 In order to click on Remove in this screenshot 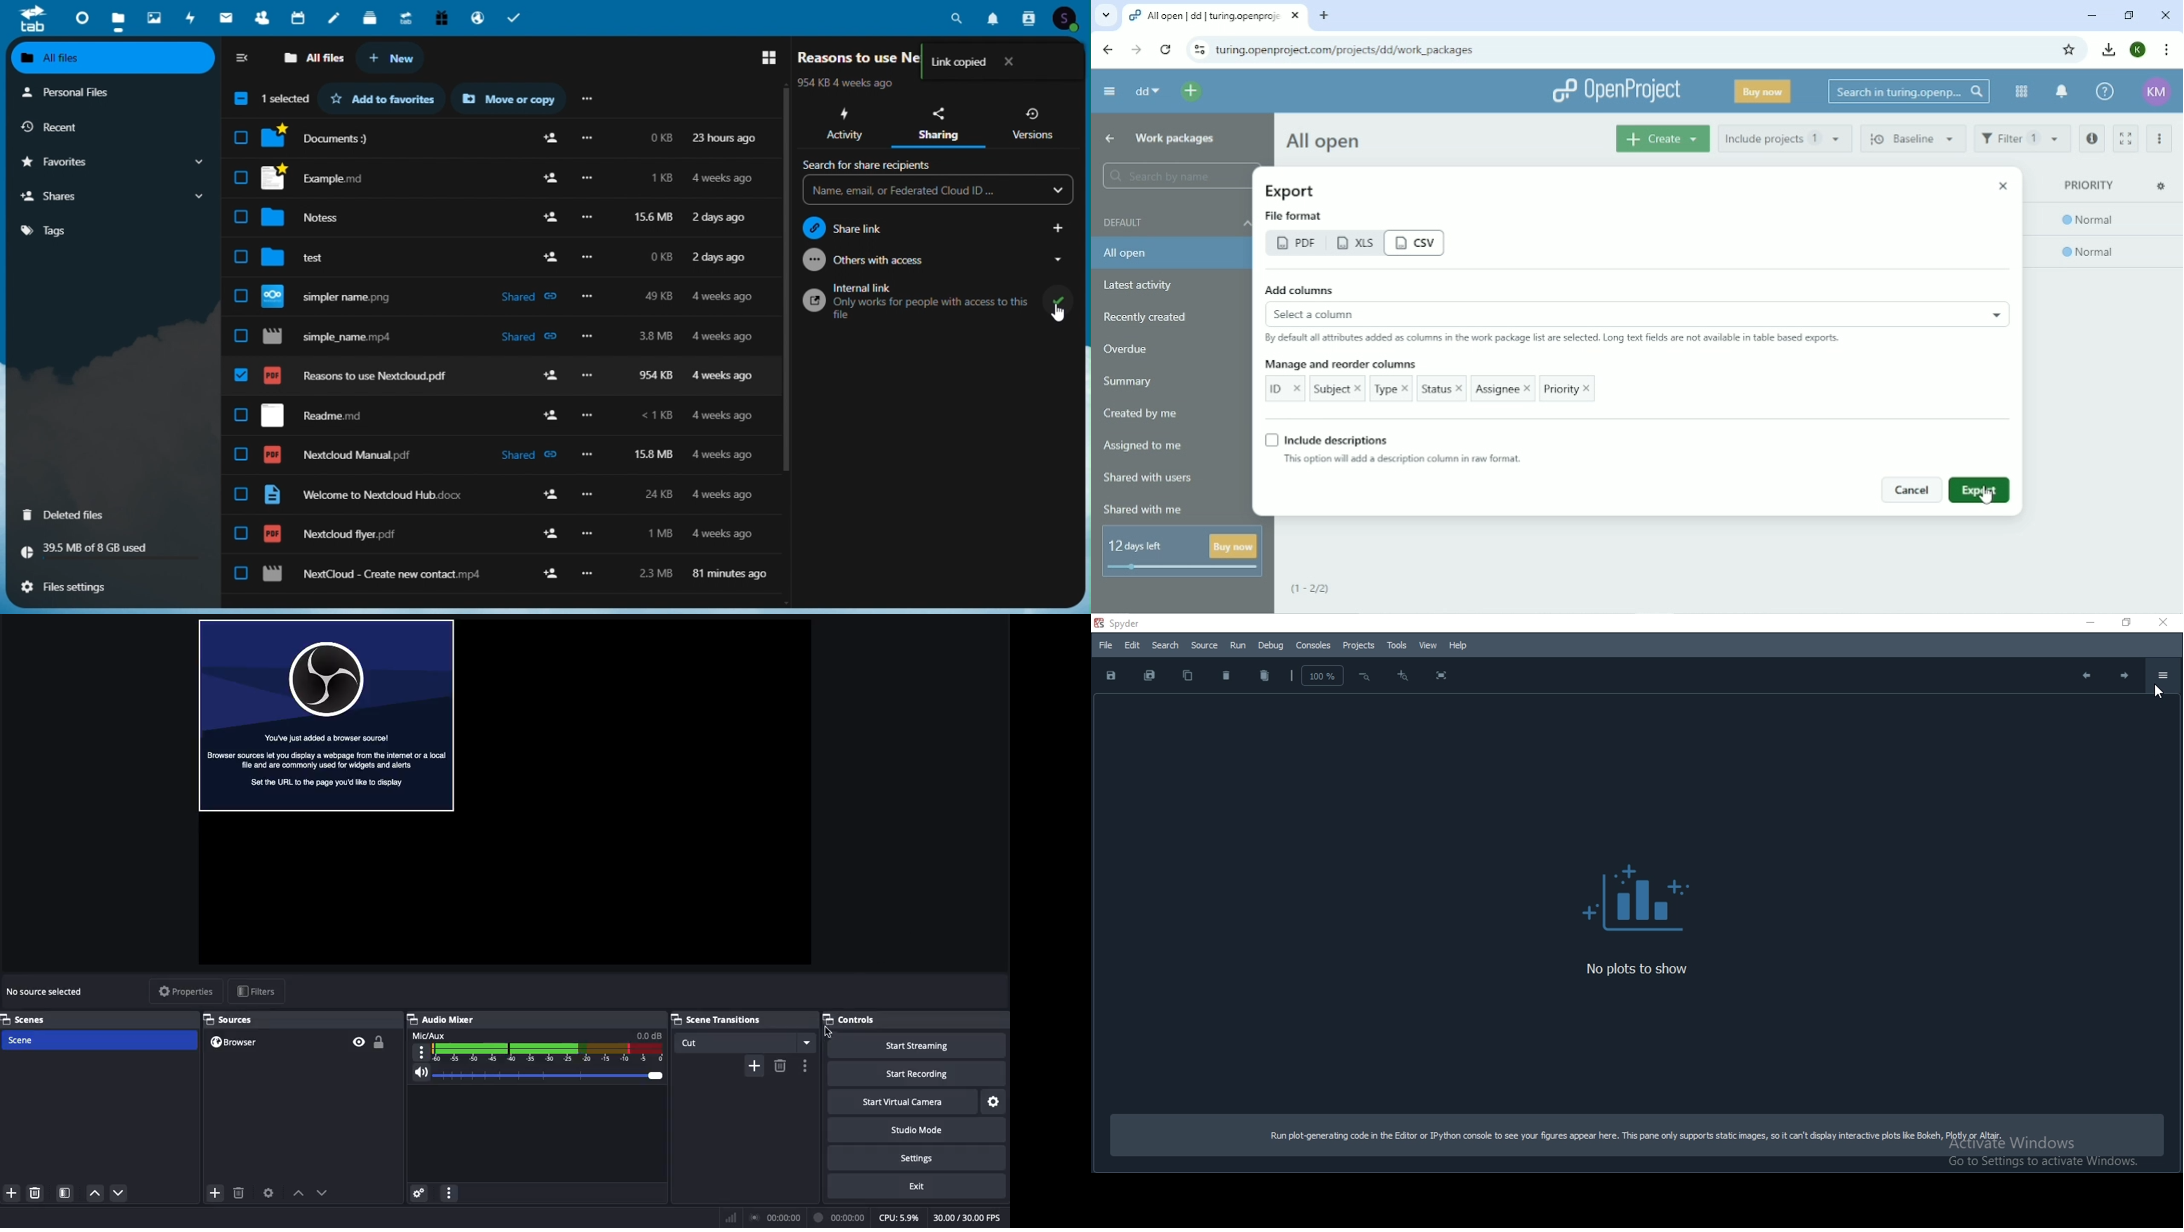, I will do `click(37, 1194)`.